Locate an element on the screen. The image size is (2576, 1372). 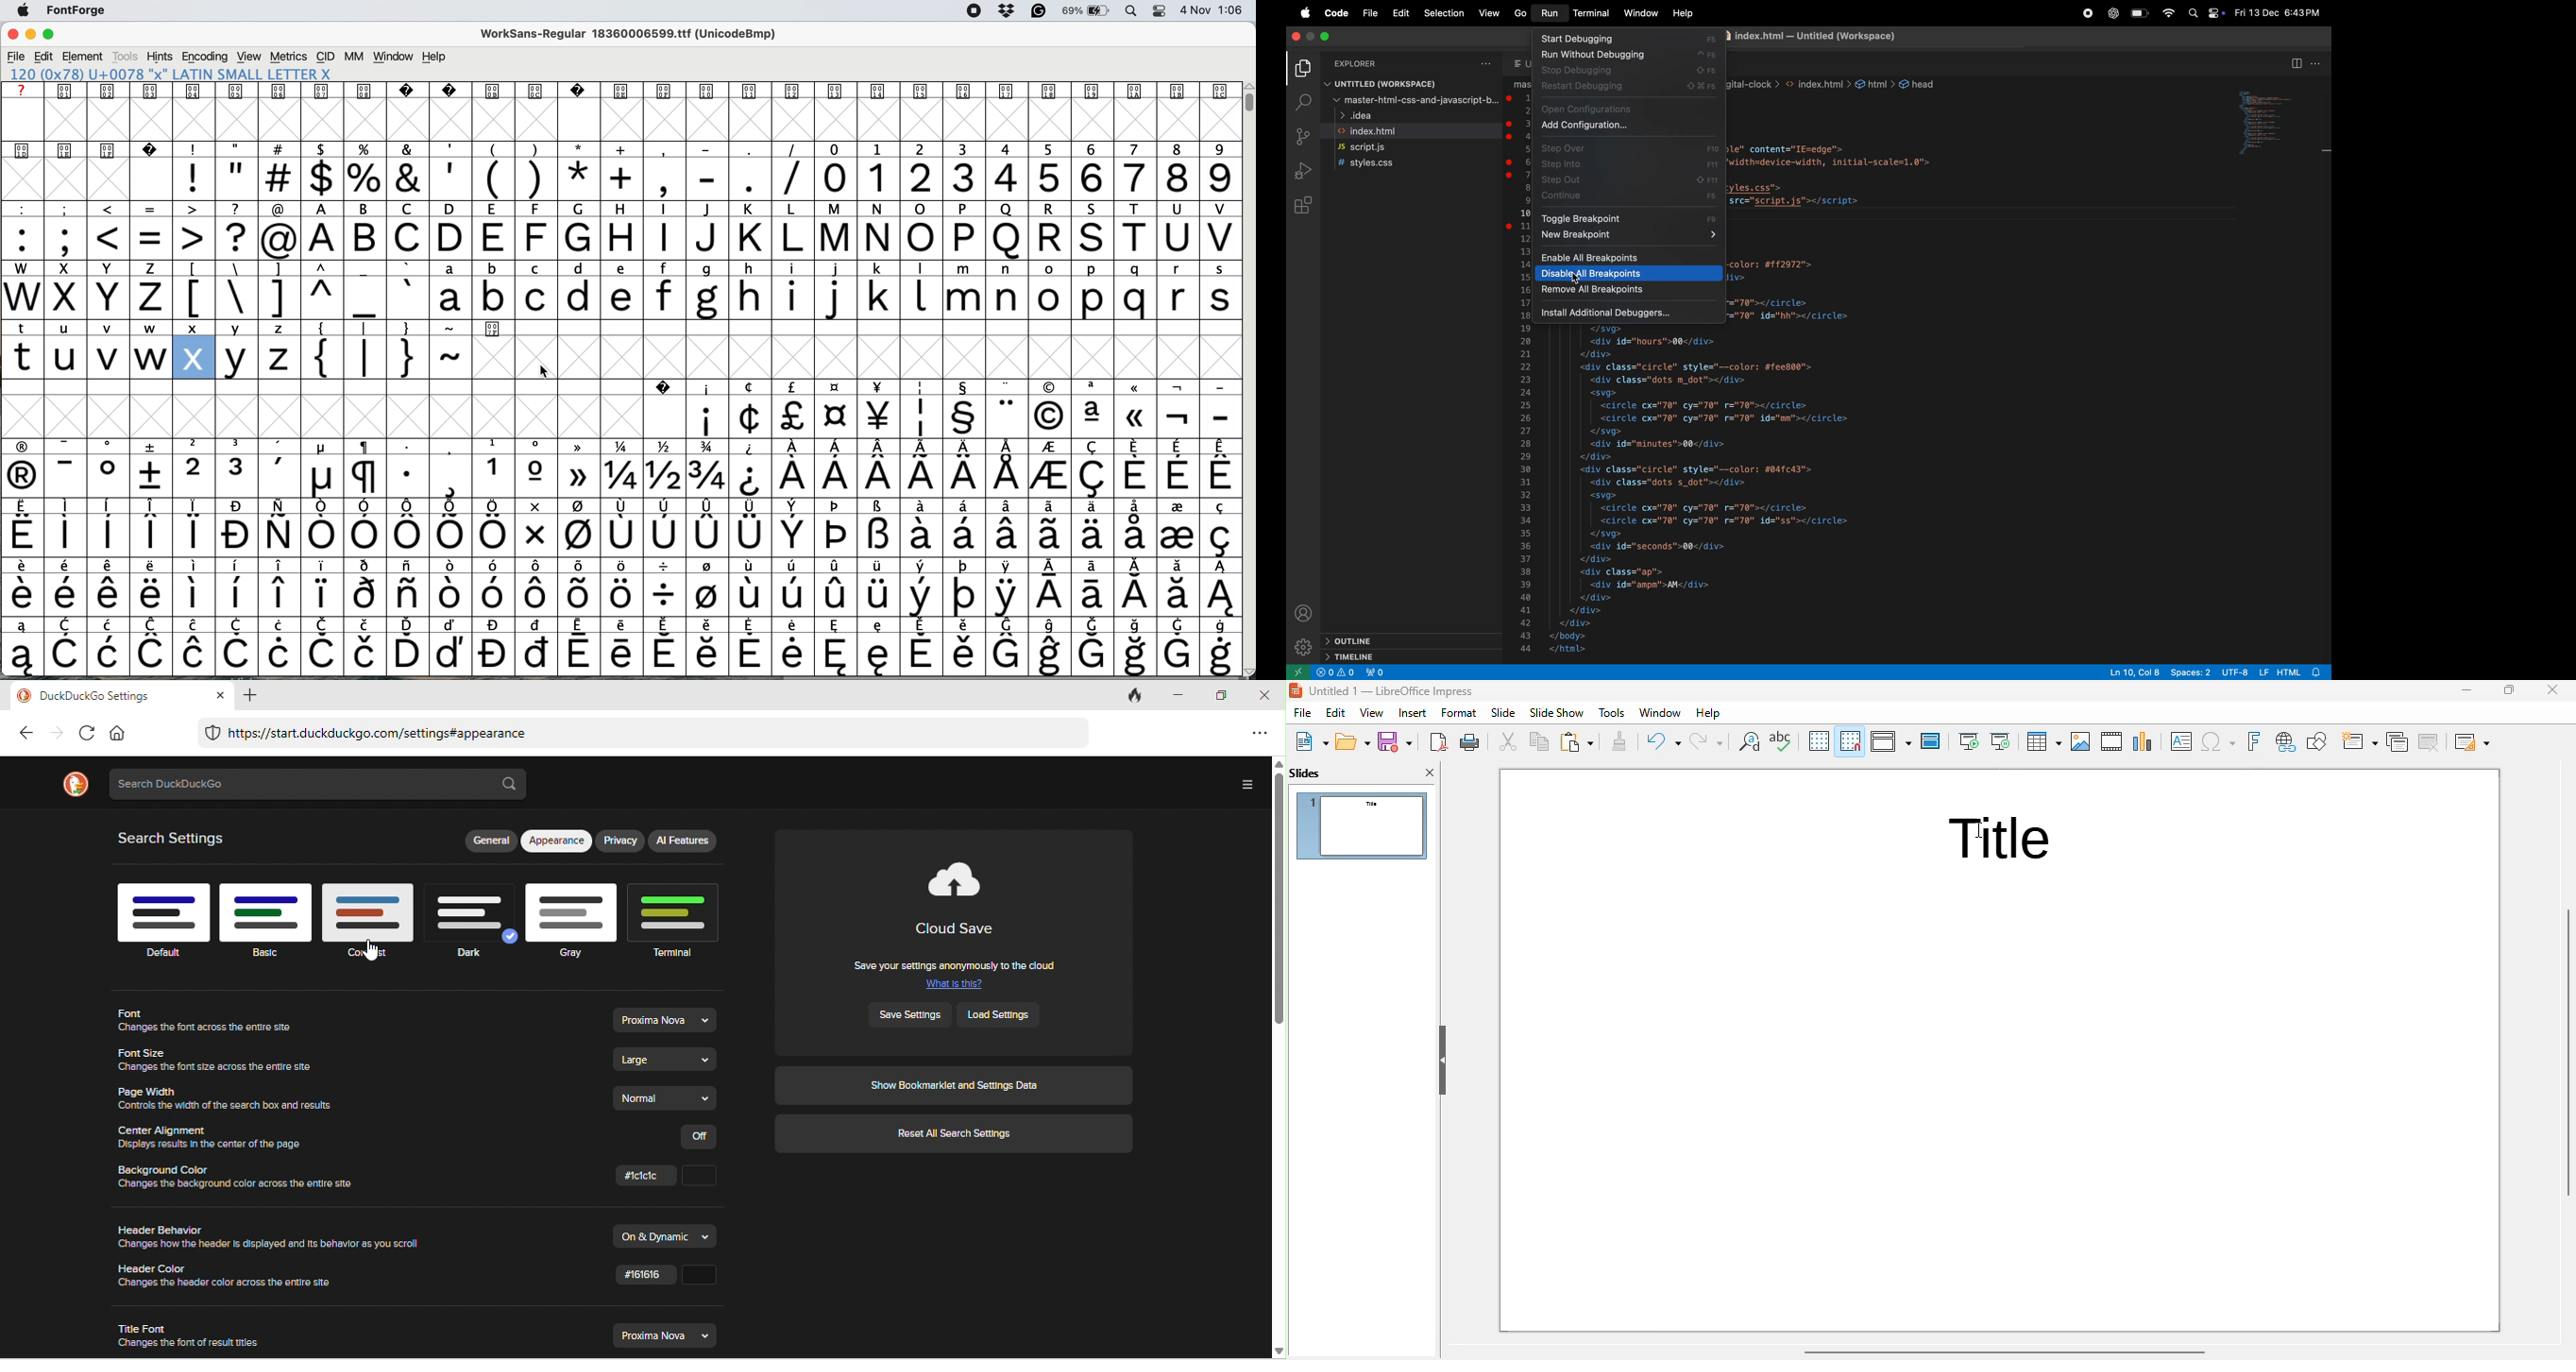
vertical scroll bar is located at coordinates (1277, 1056).